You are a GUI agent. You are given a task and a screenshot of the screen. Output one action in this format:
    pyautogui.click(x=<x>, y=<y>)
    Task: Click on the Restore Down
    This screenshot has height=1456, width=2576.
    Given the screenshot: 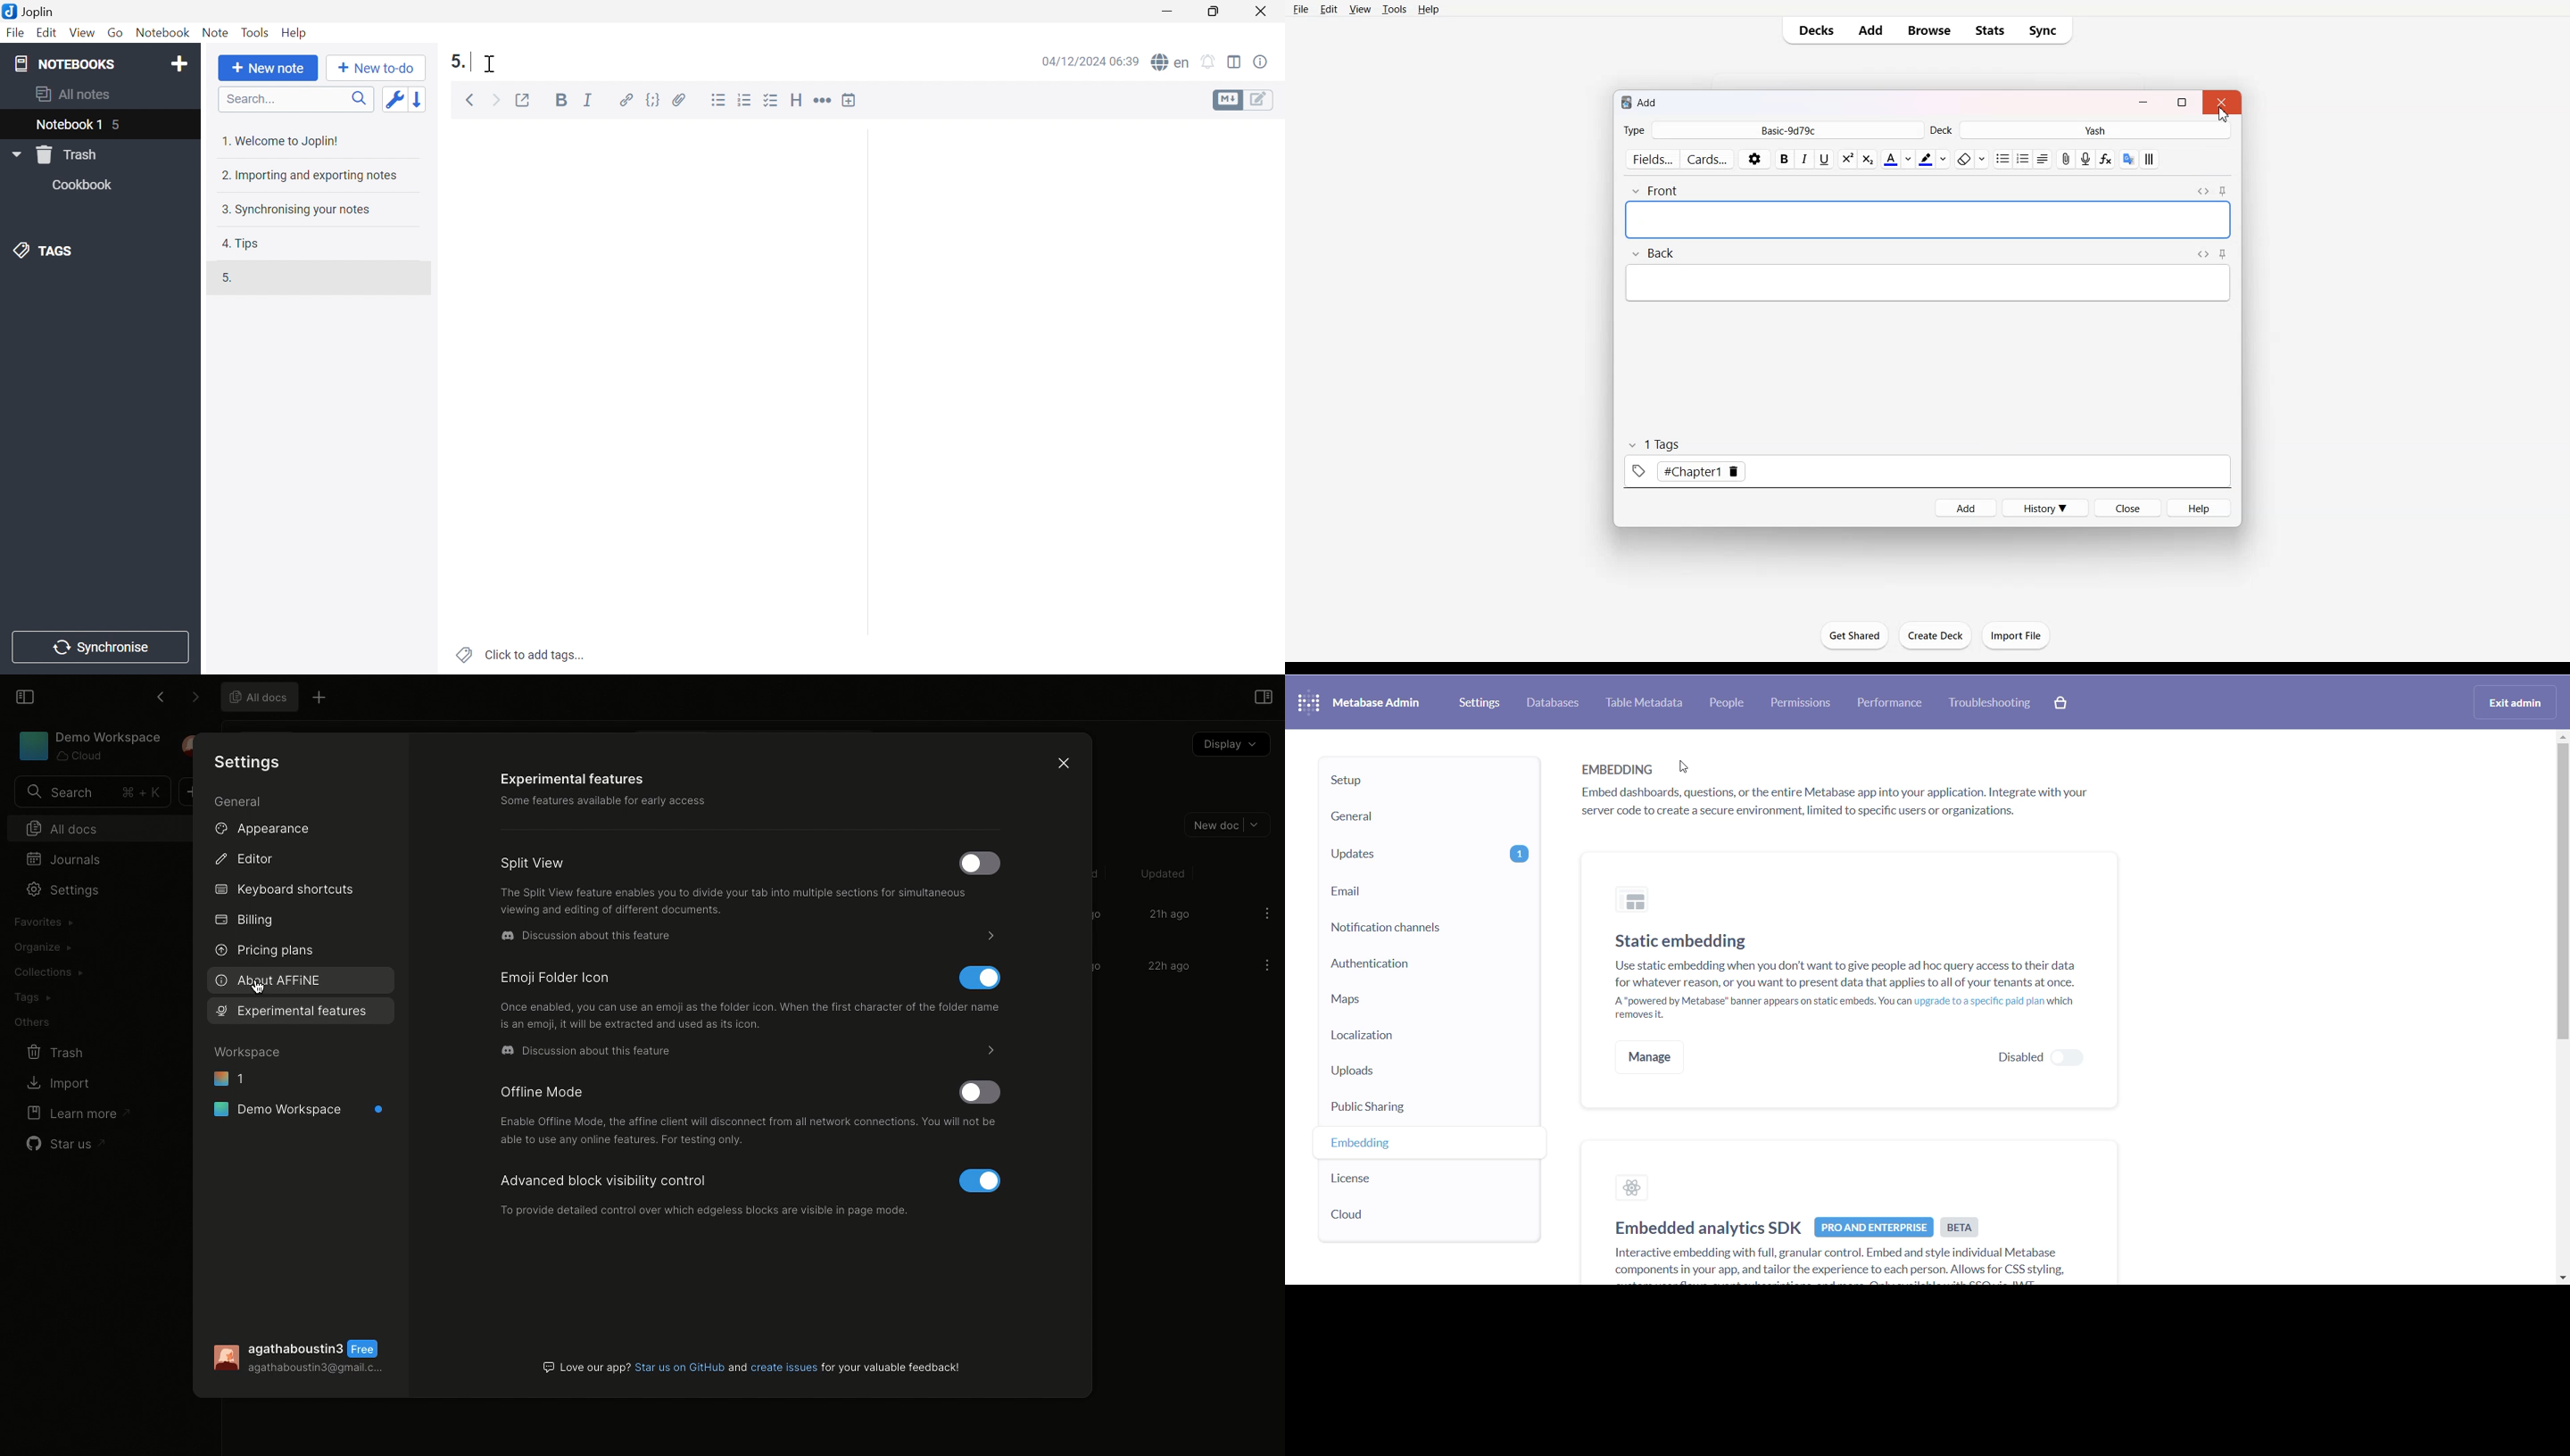 What is the action you would take?
    pyautogui.click(x=1215, y=13)
    